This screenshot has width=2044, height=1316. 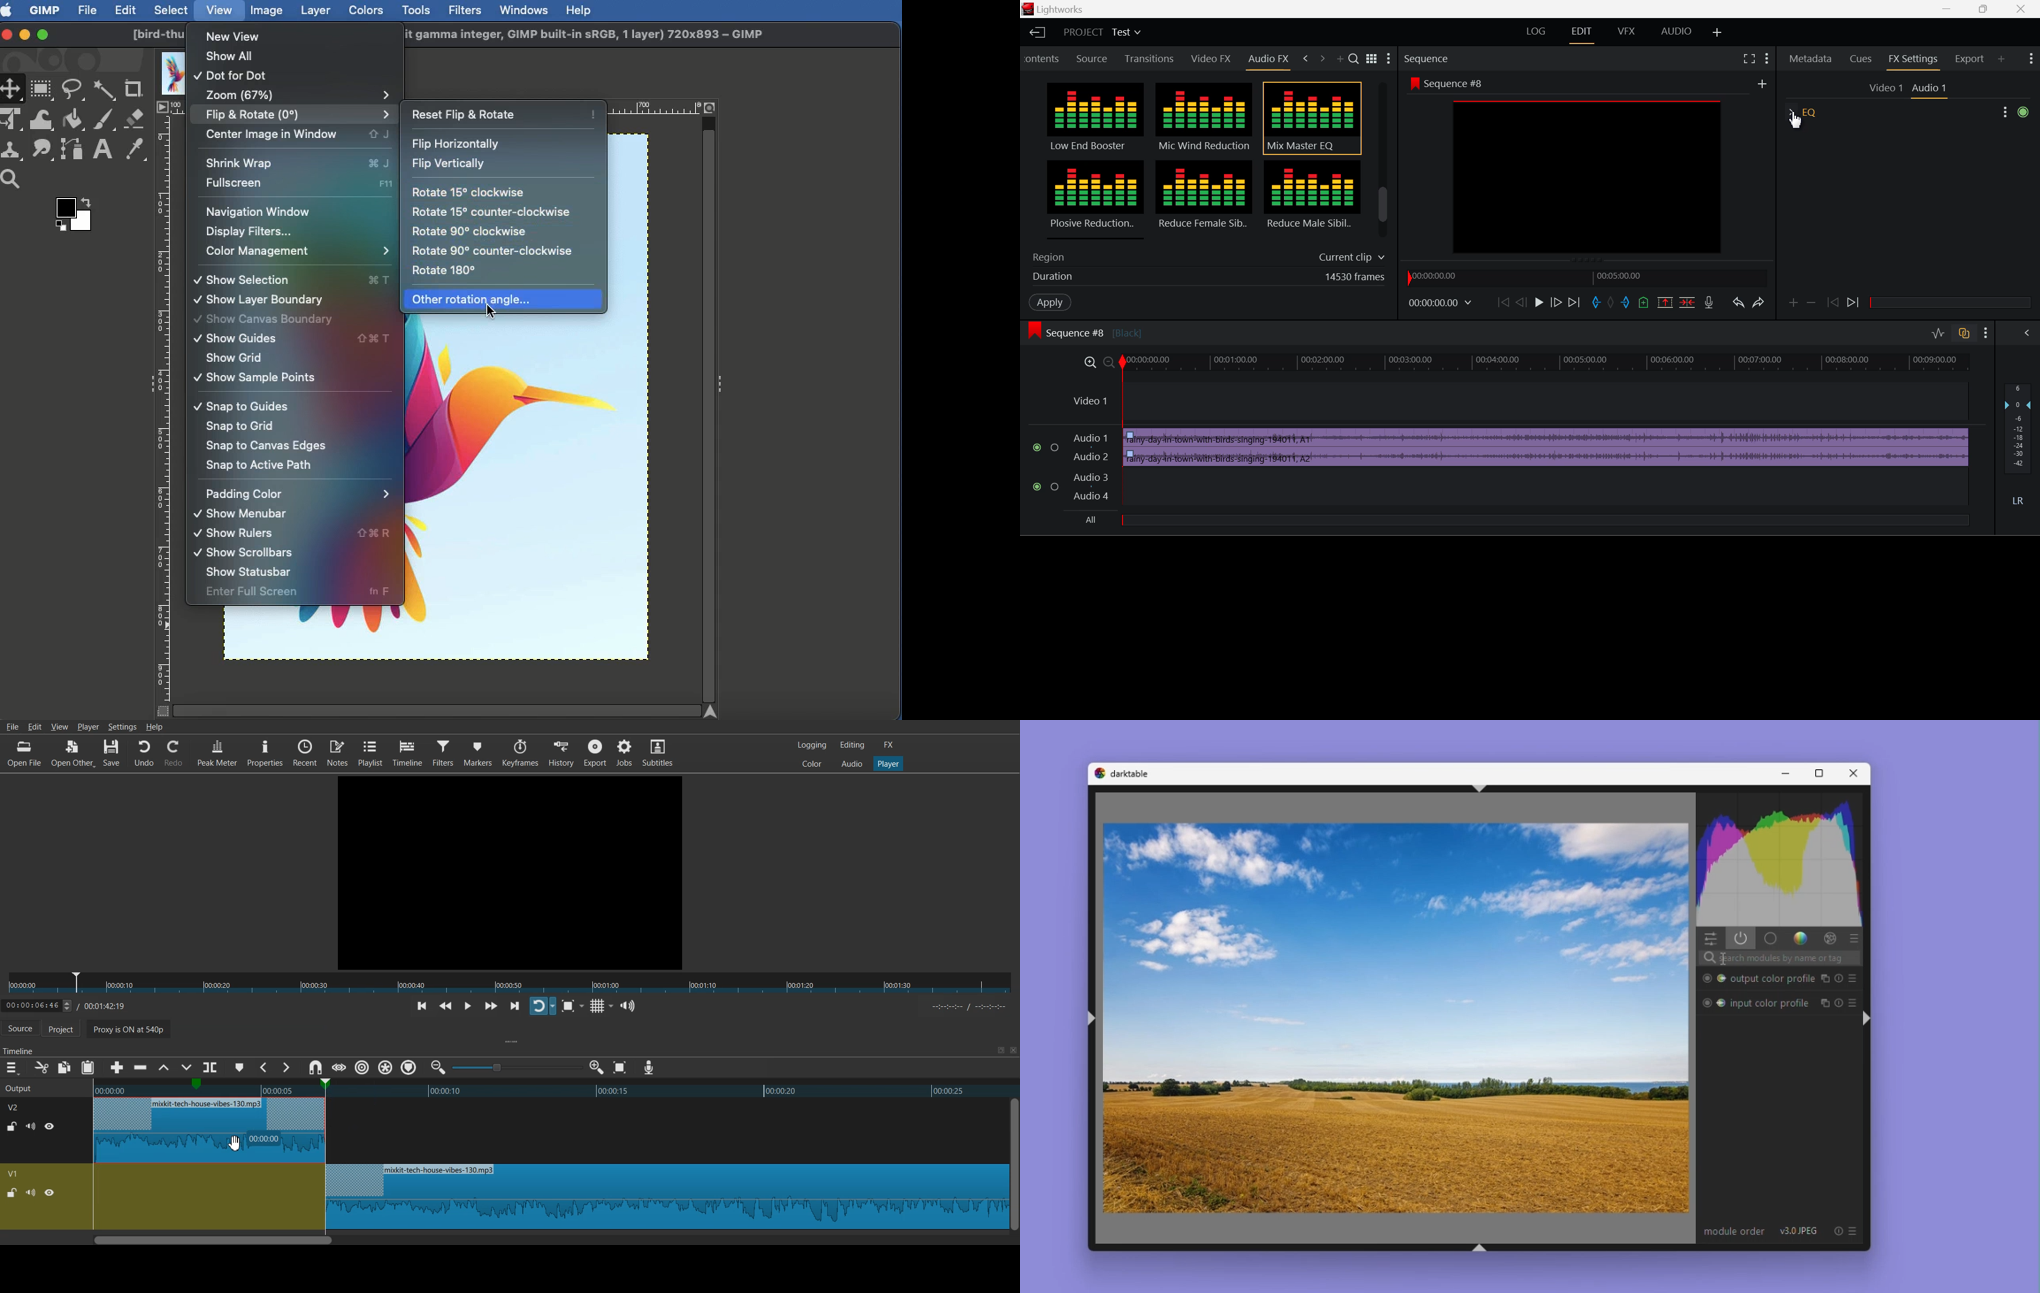 What do you see at coordinates (1914, 61) in the screenshot?
I see `FX Settings Open` at bounding box center [1914, 61].